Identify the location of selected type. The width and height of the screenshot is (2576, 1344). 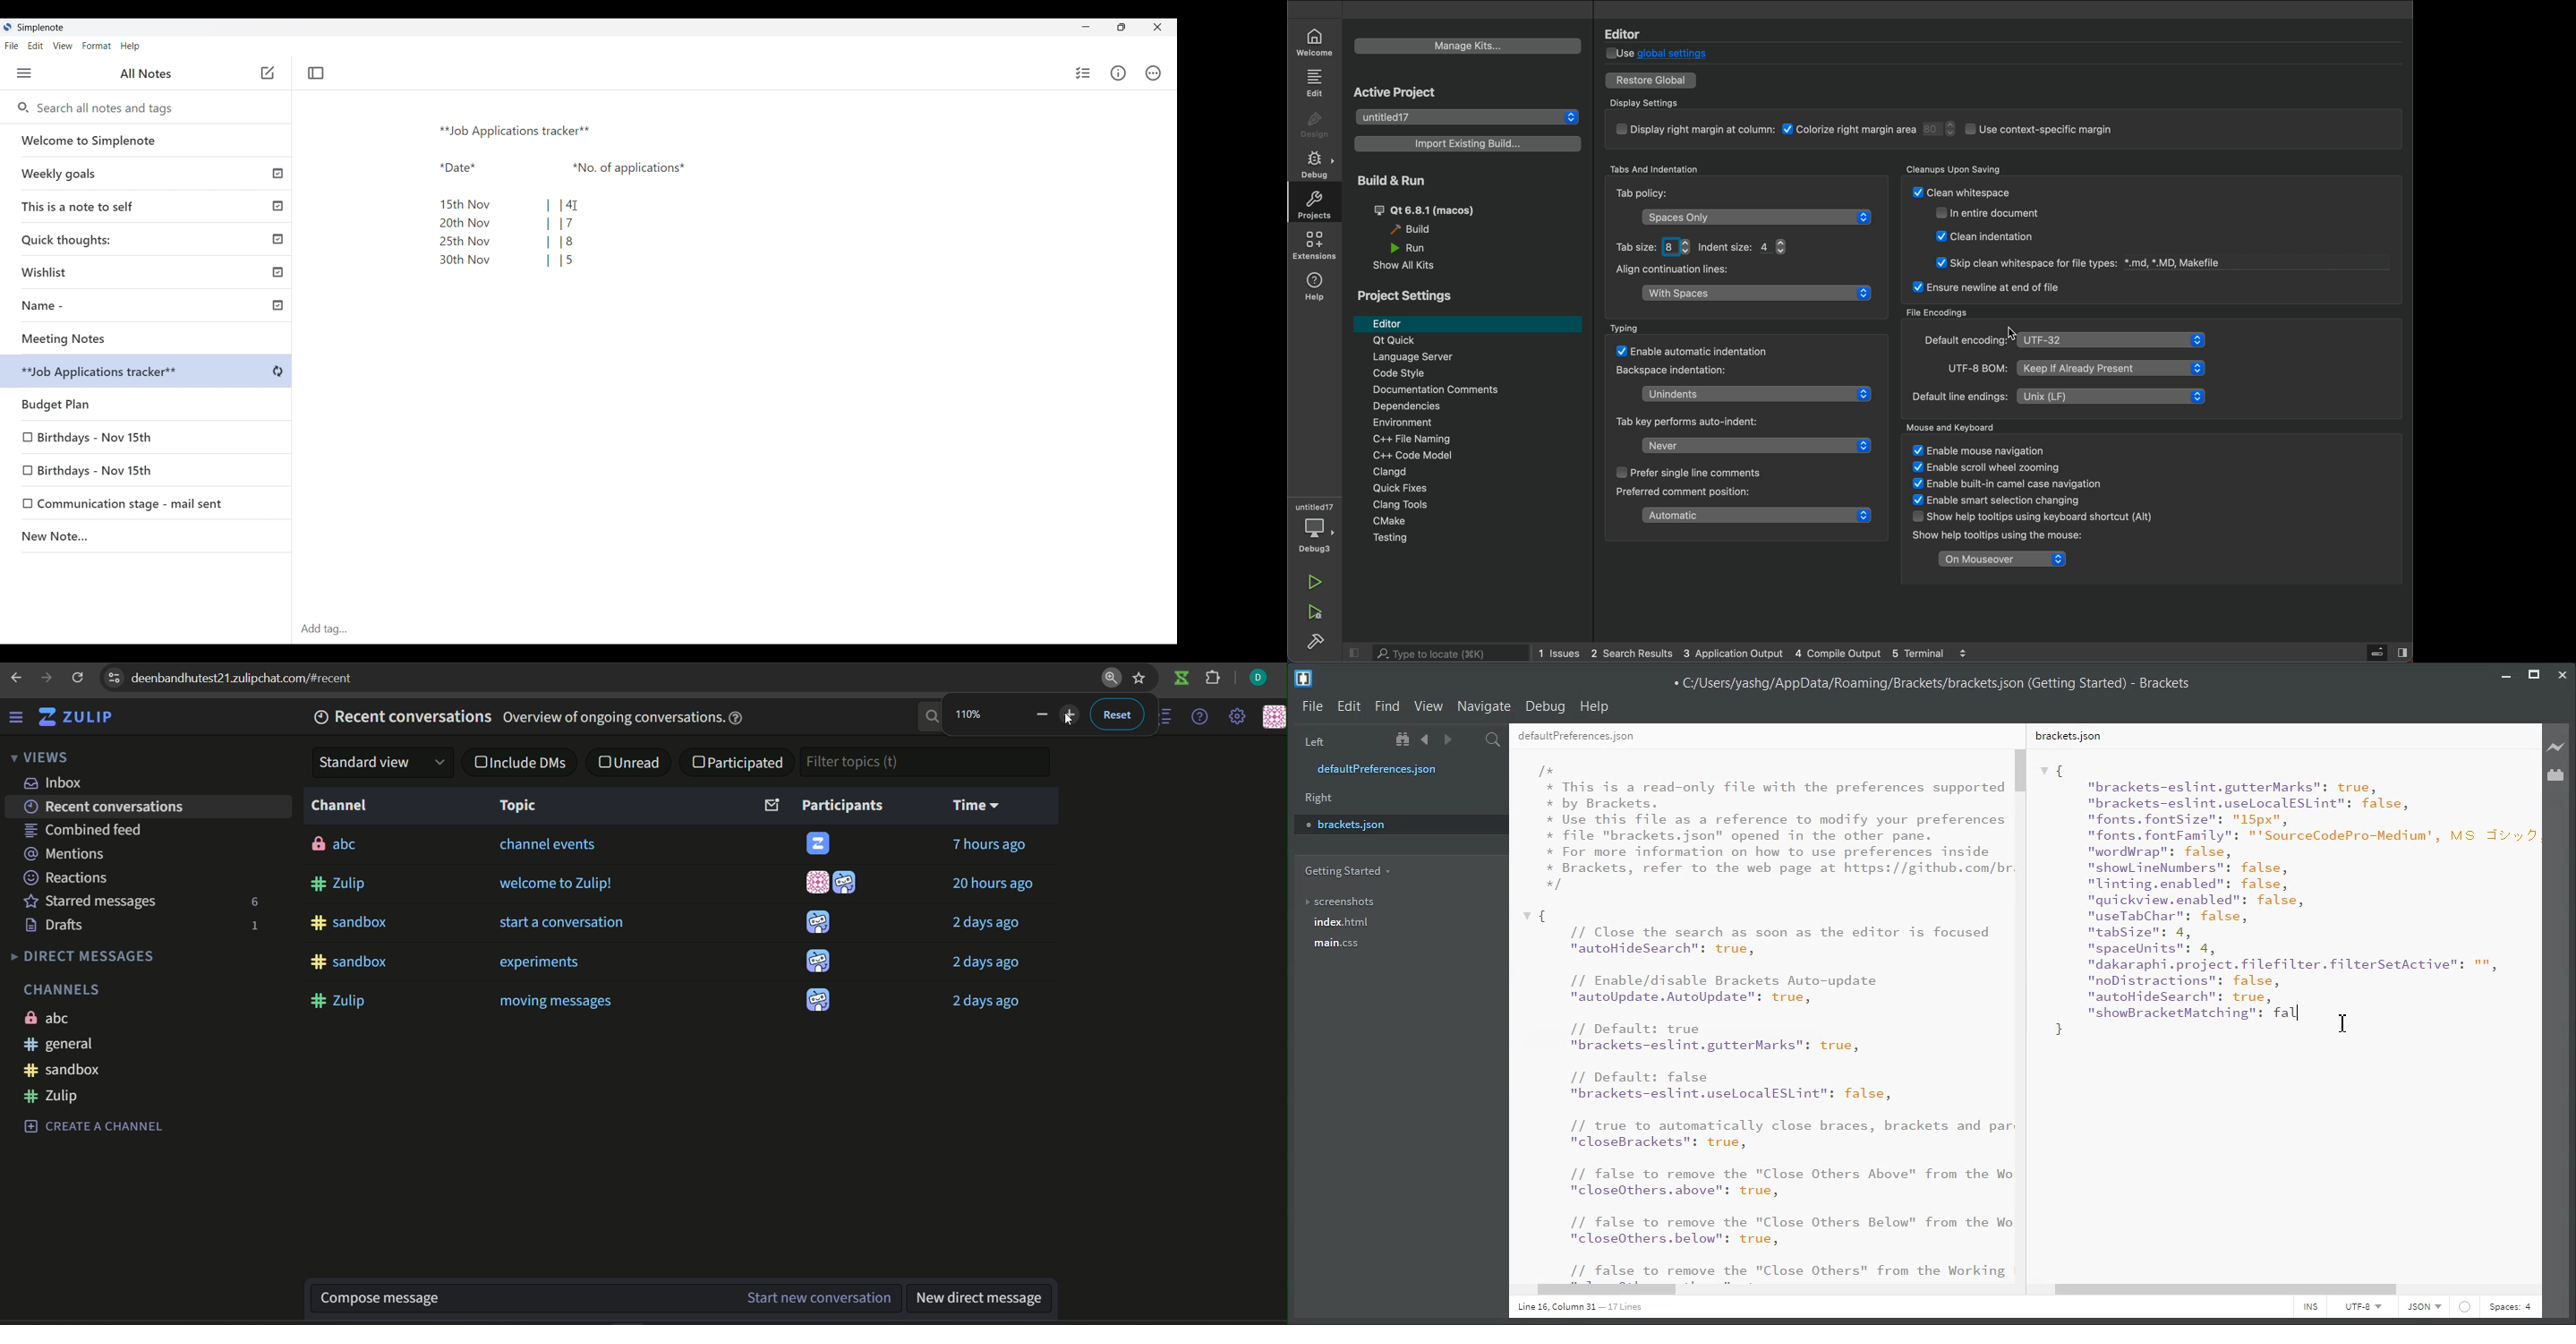
(2114, 340).